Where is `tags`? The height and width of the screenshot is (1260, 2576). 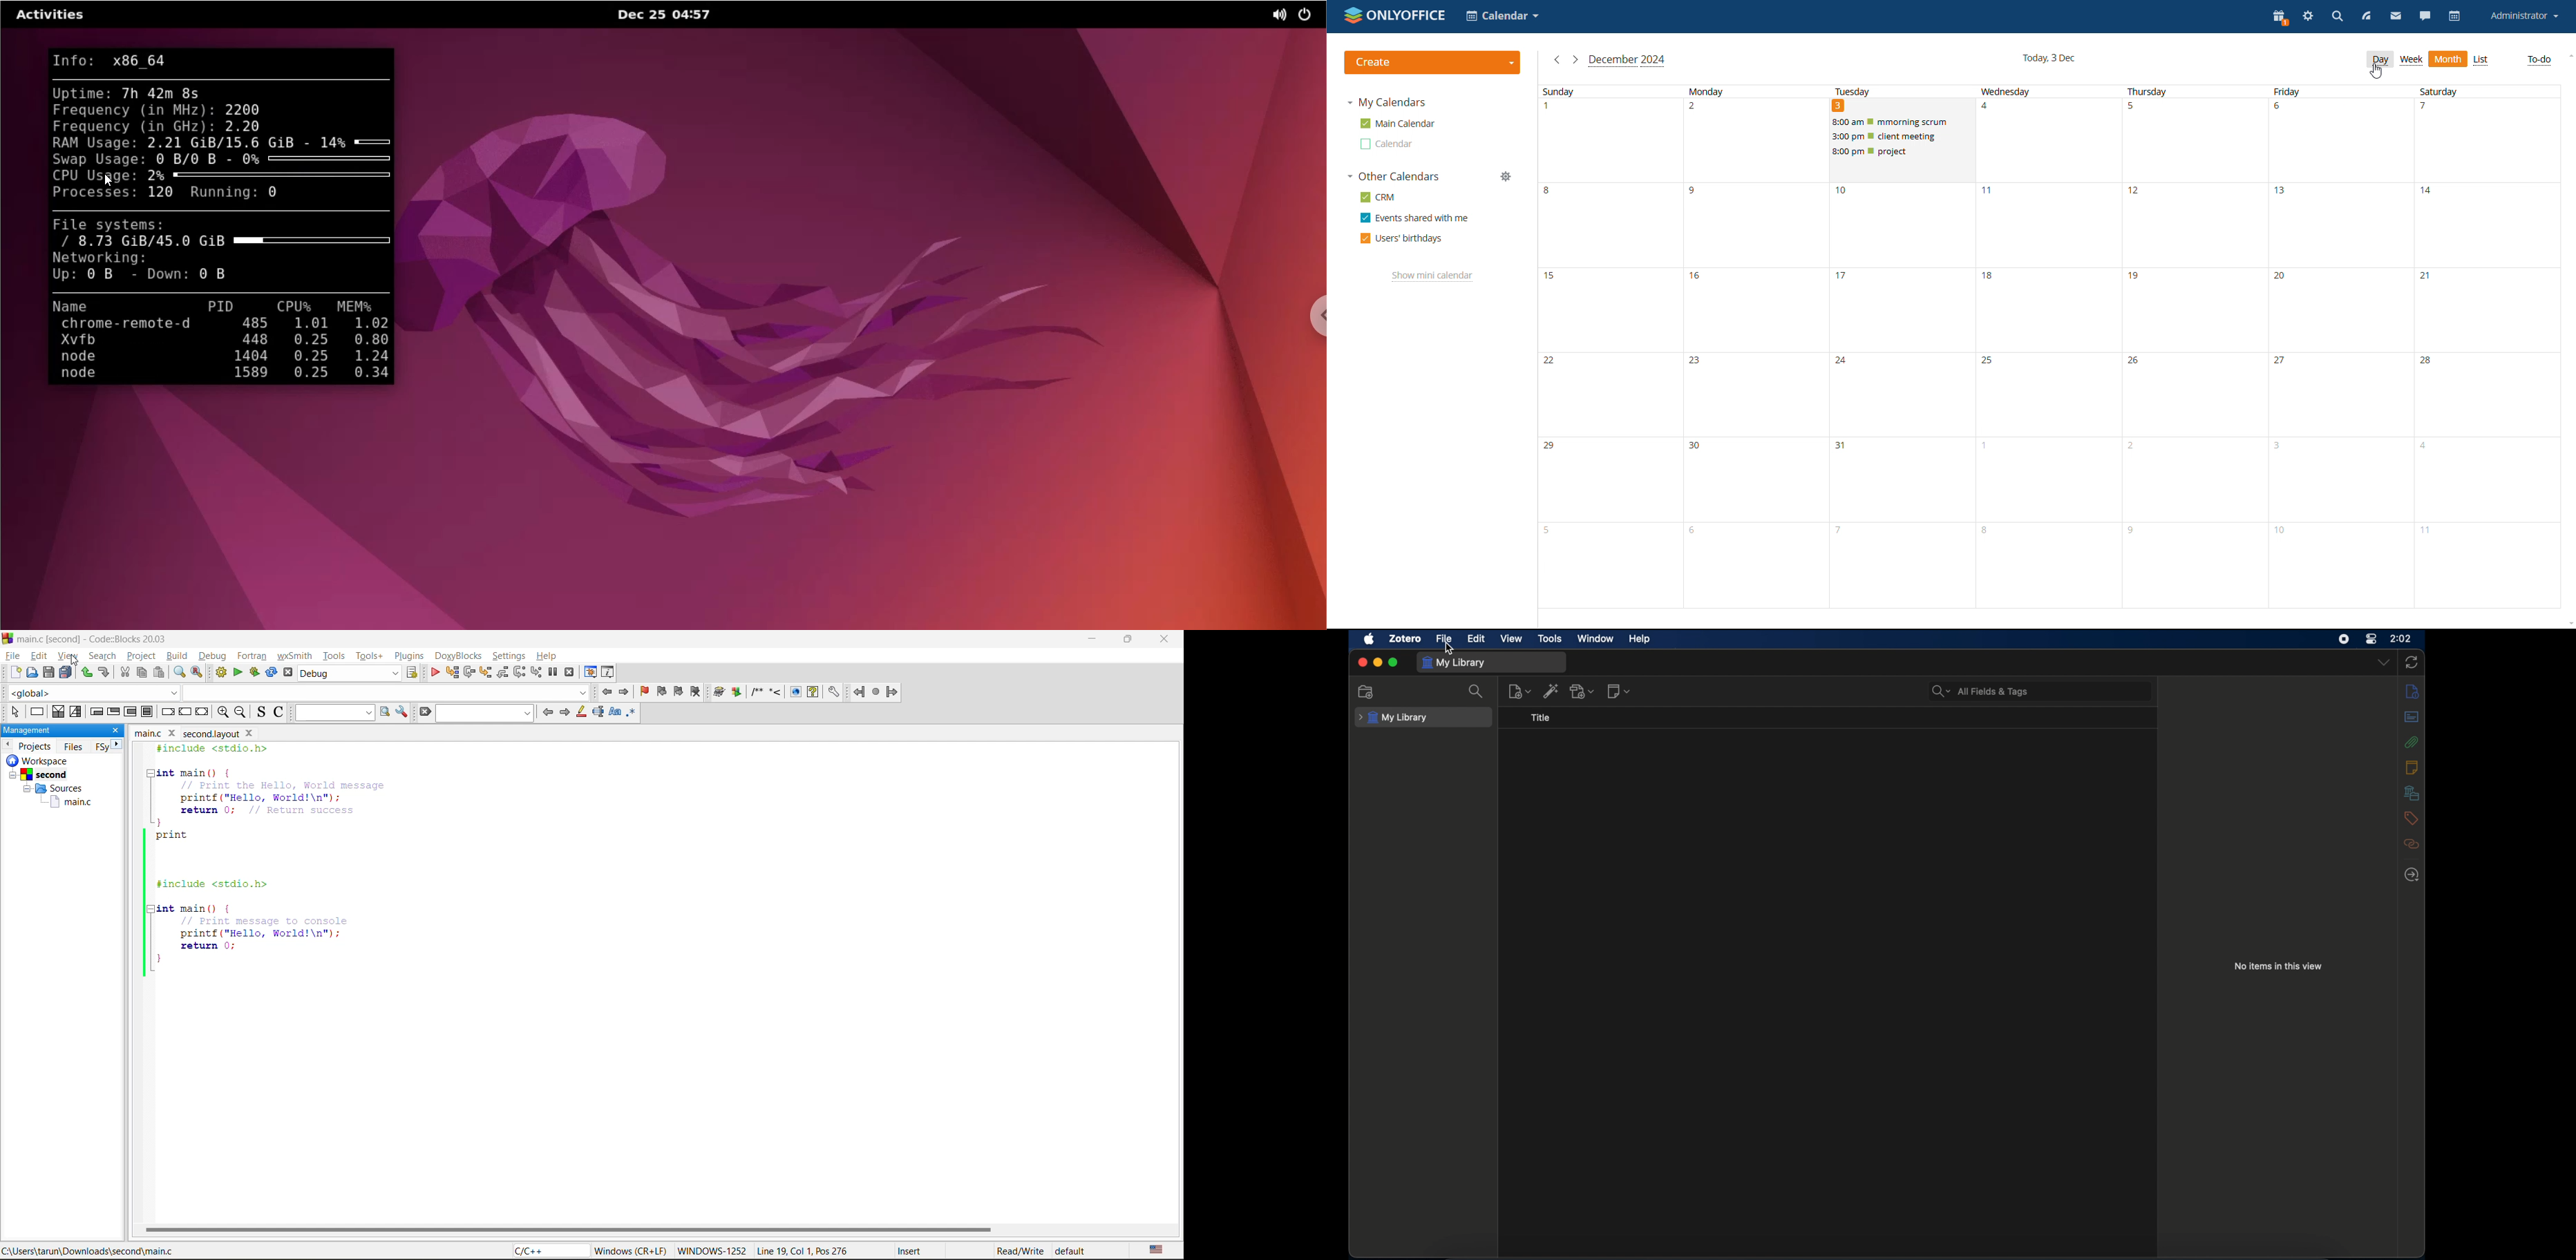
tags is located at coordinates (2411, 818).